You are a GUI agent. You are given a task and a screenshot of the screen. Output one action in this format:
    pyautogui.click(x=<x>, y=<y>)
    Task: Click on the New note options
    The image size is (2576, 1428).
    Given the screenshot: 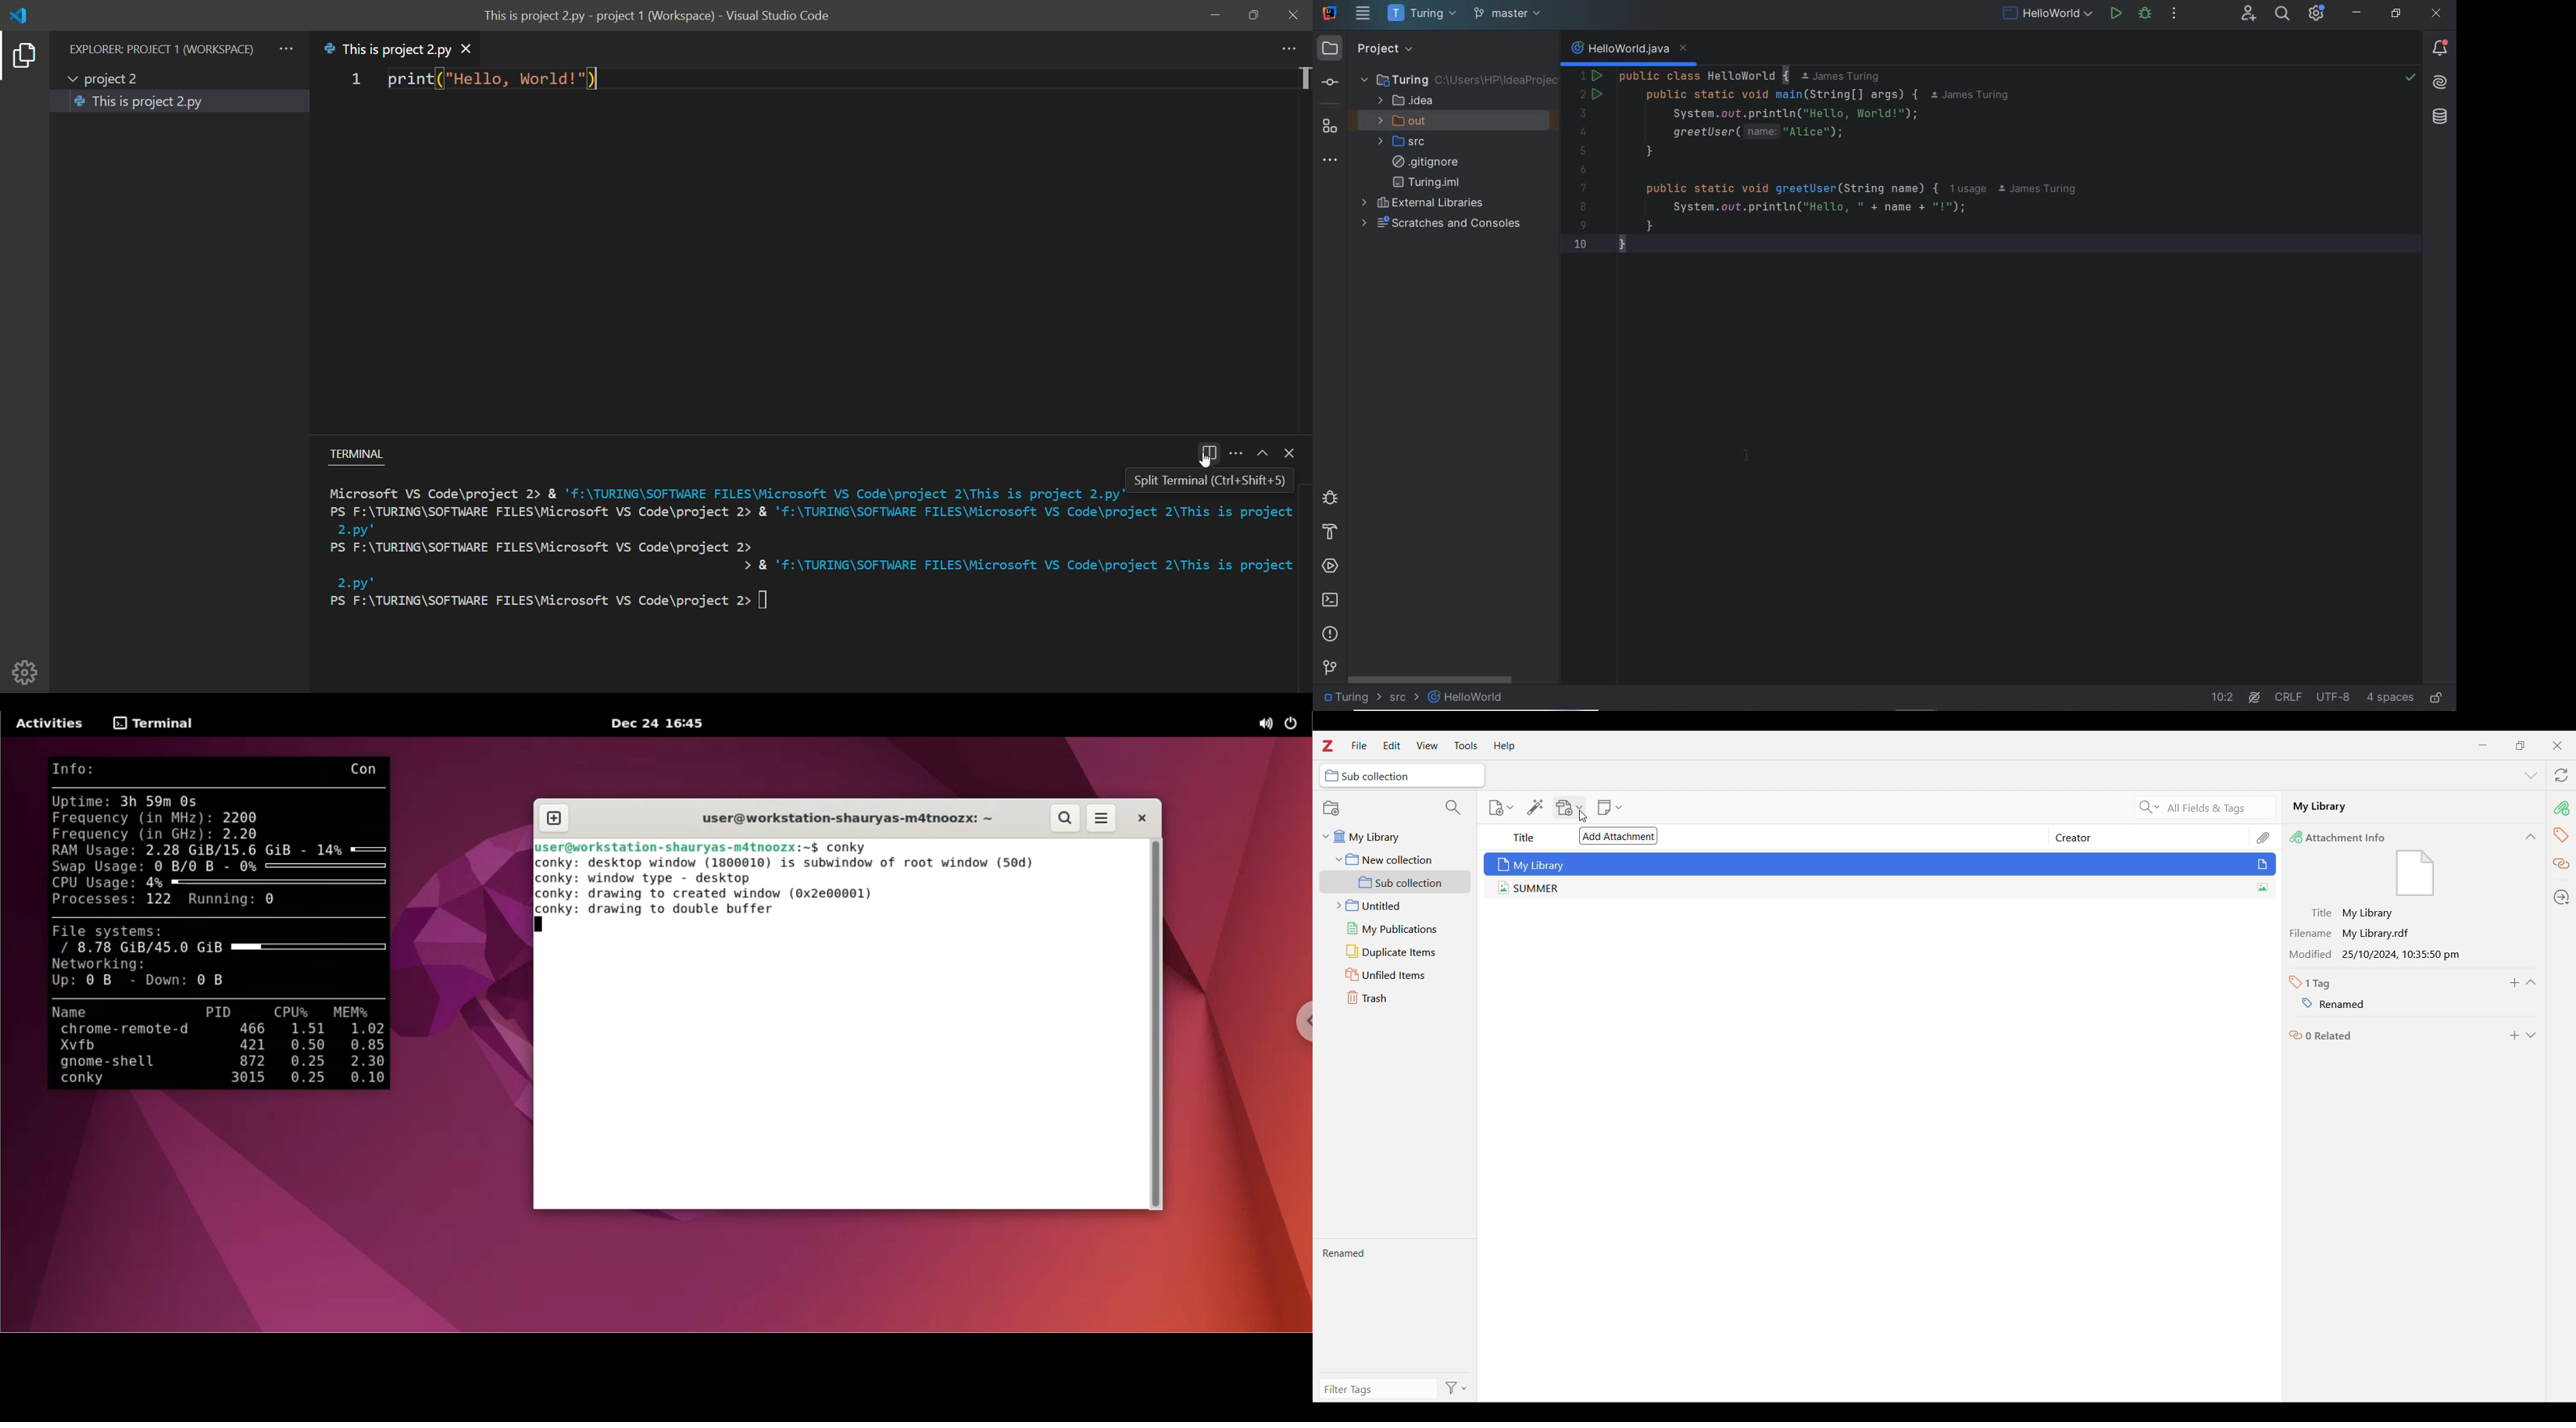 What is the action you would take?
    pyautogui.click(x=1610, y=807)
    